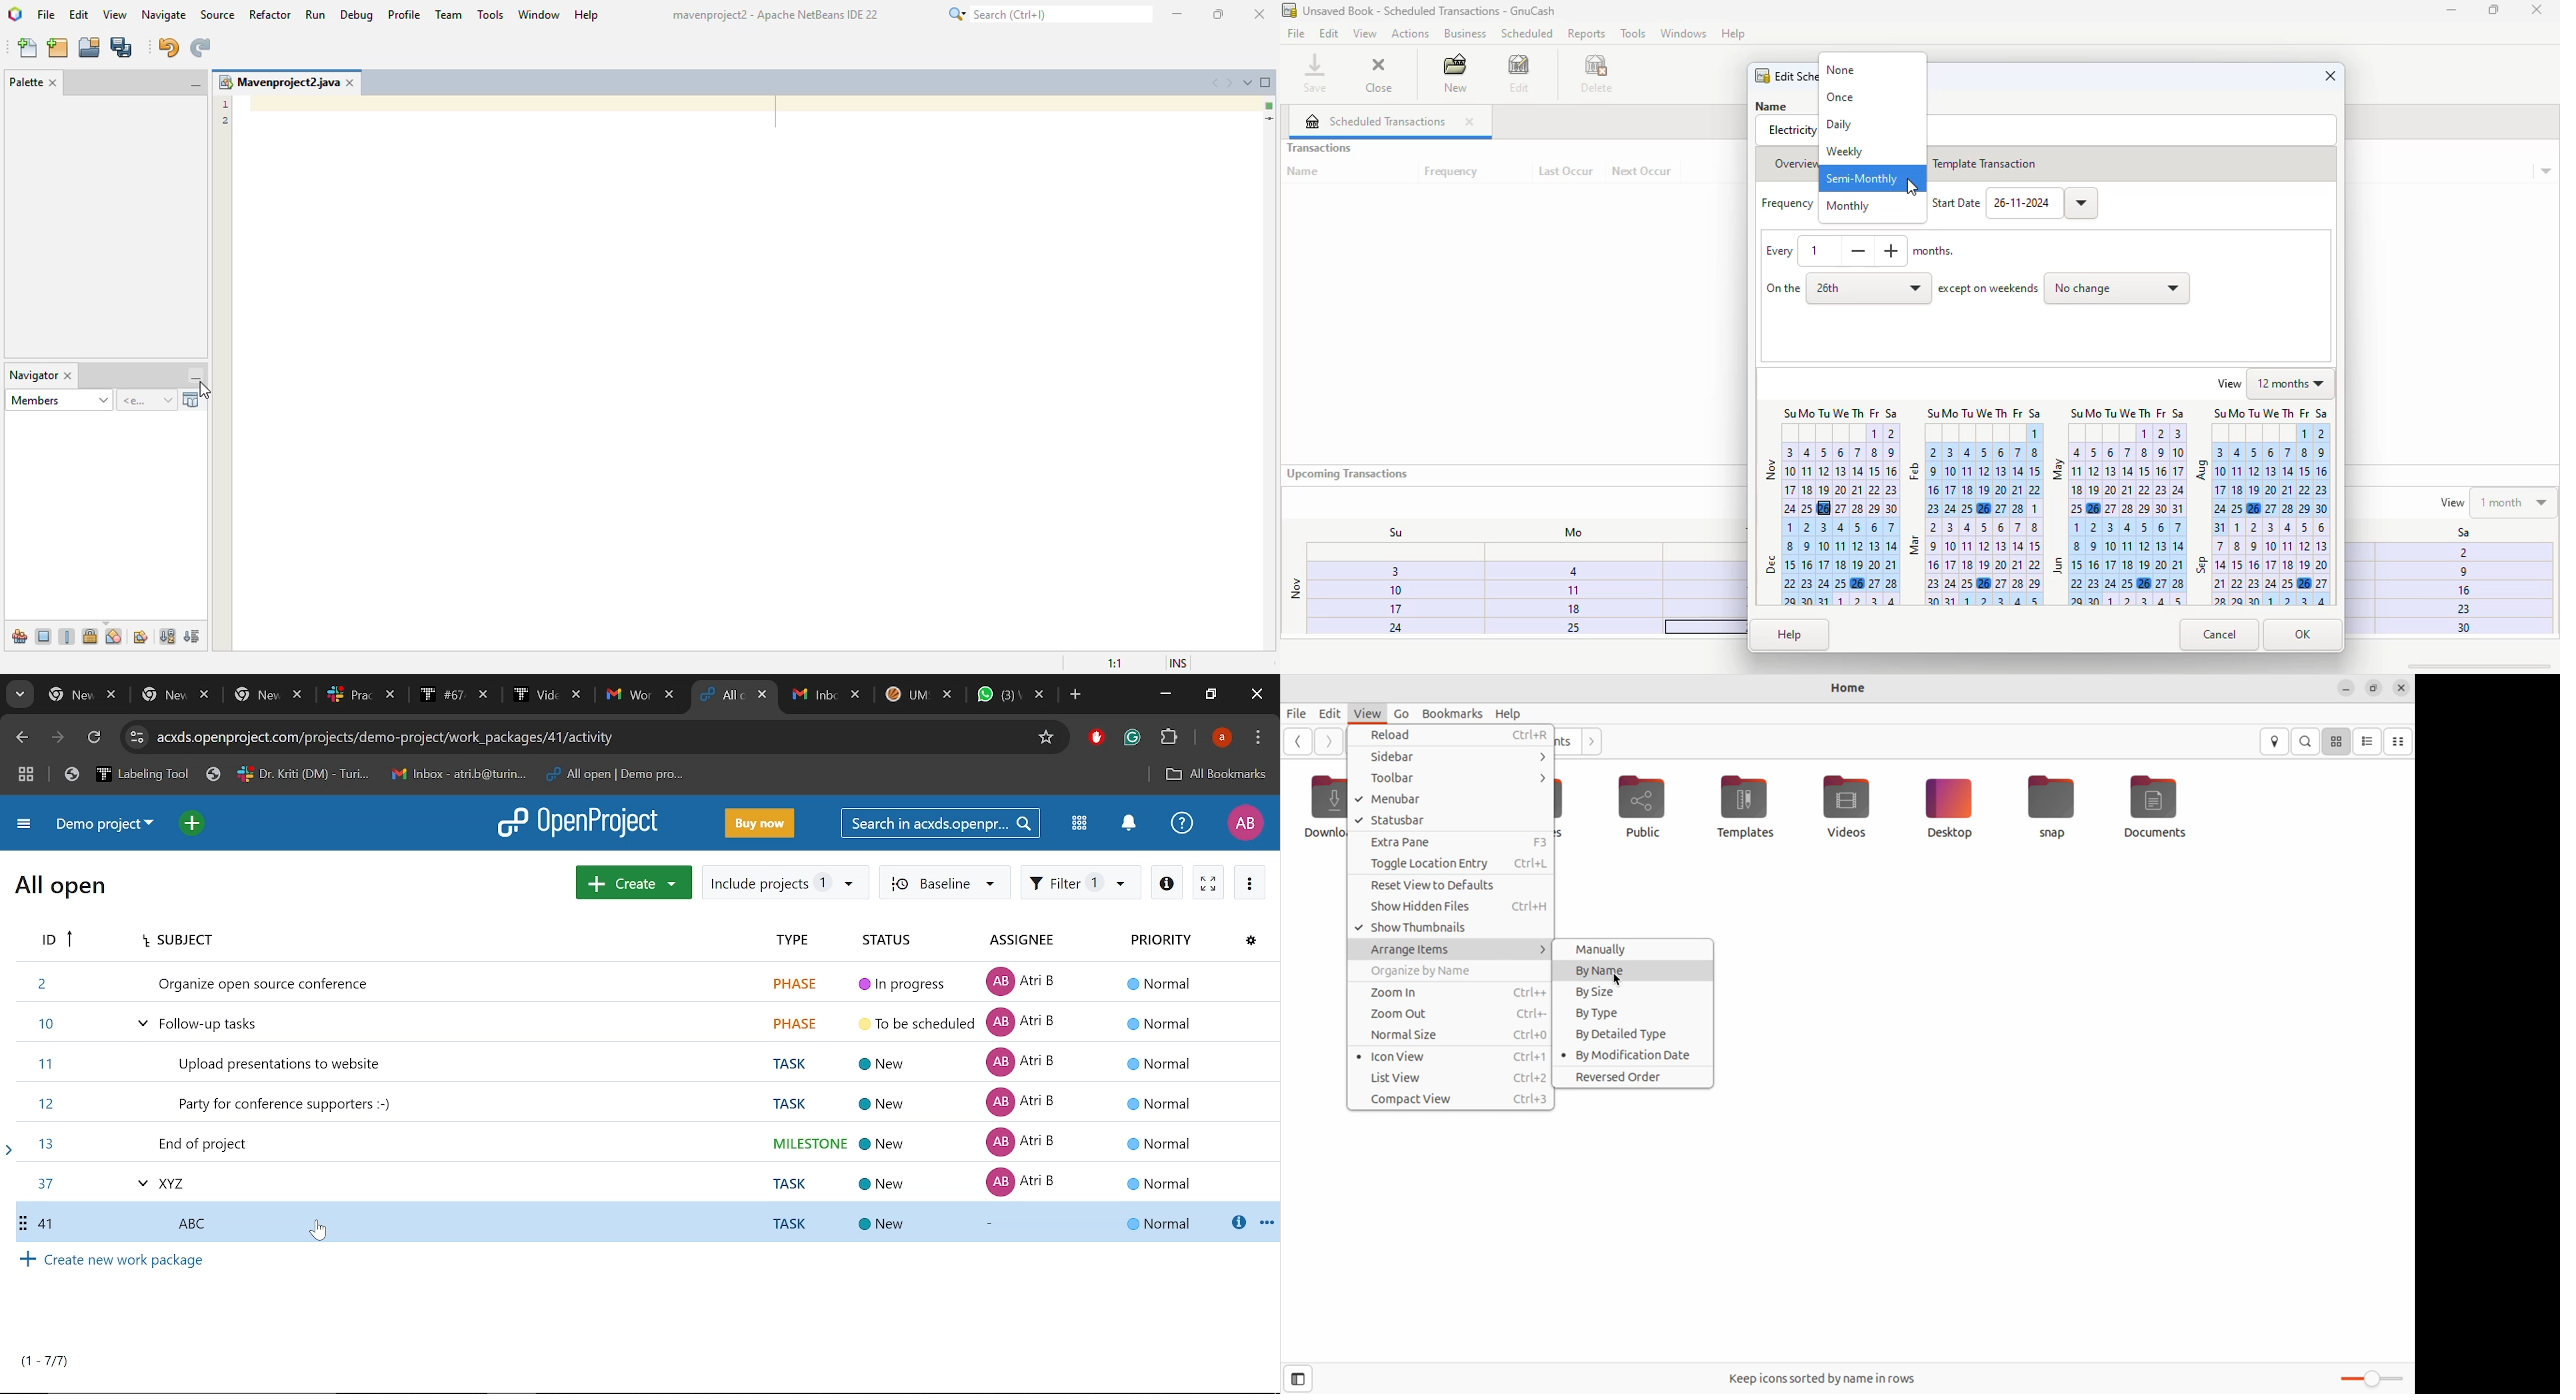 Image resolution: width=2576 pixels, height=1400 pixels. I want to click on save all, so click(123, 47).